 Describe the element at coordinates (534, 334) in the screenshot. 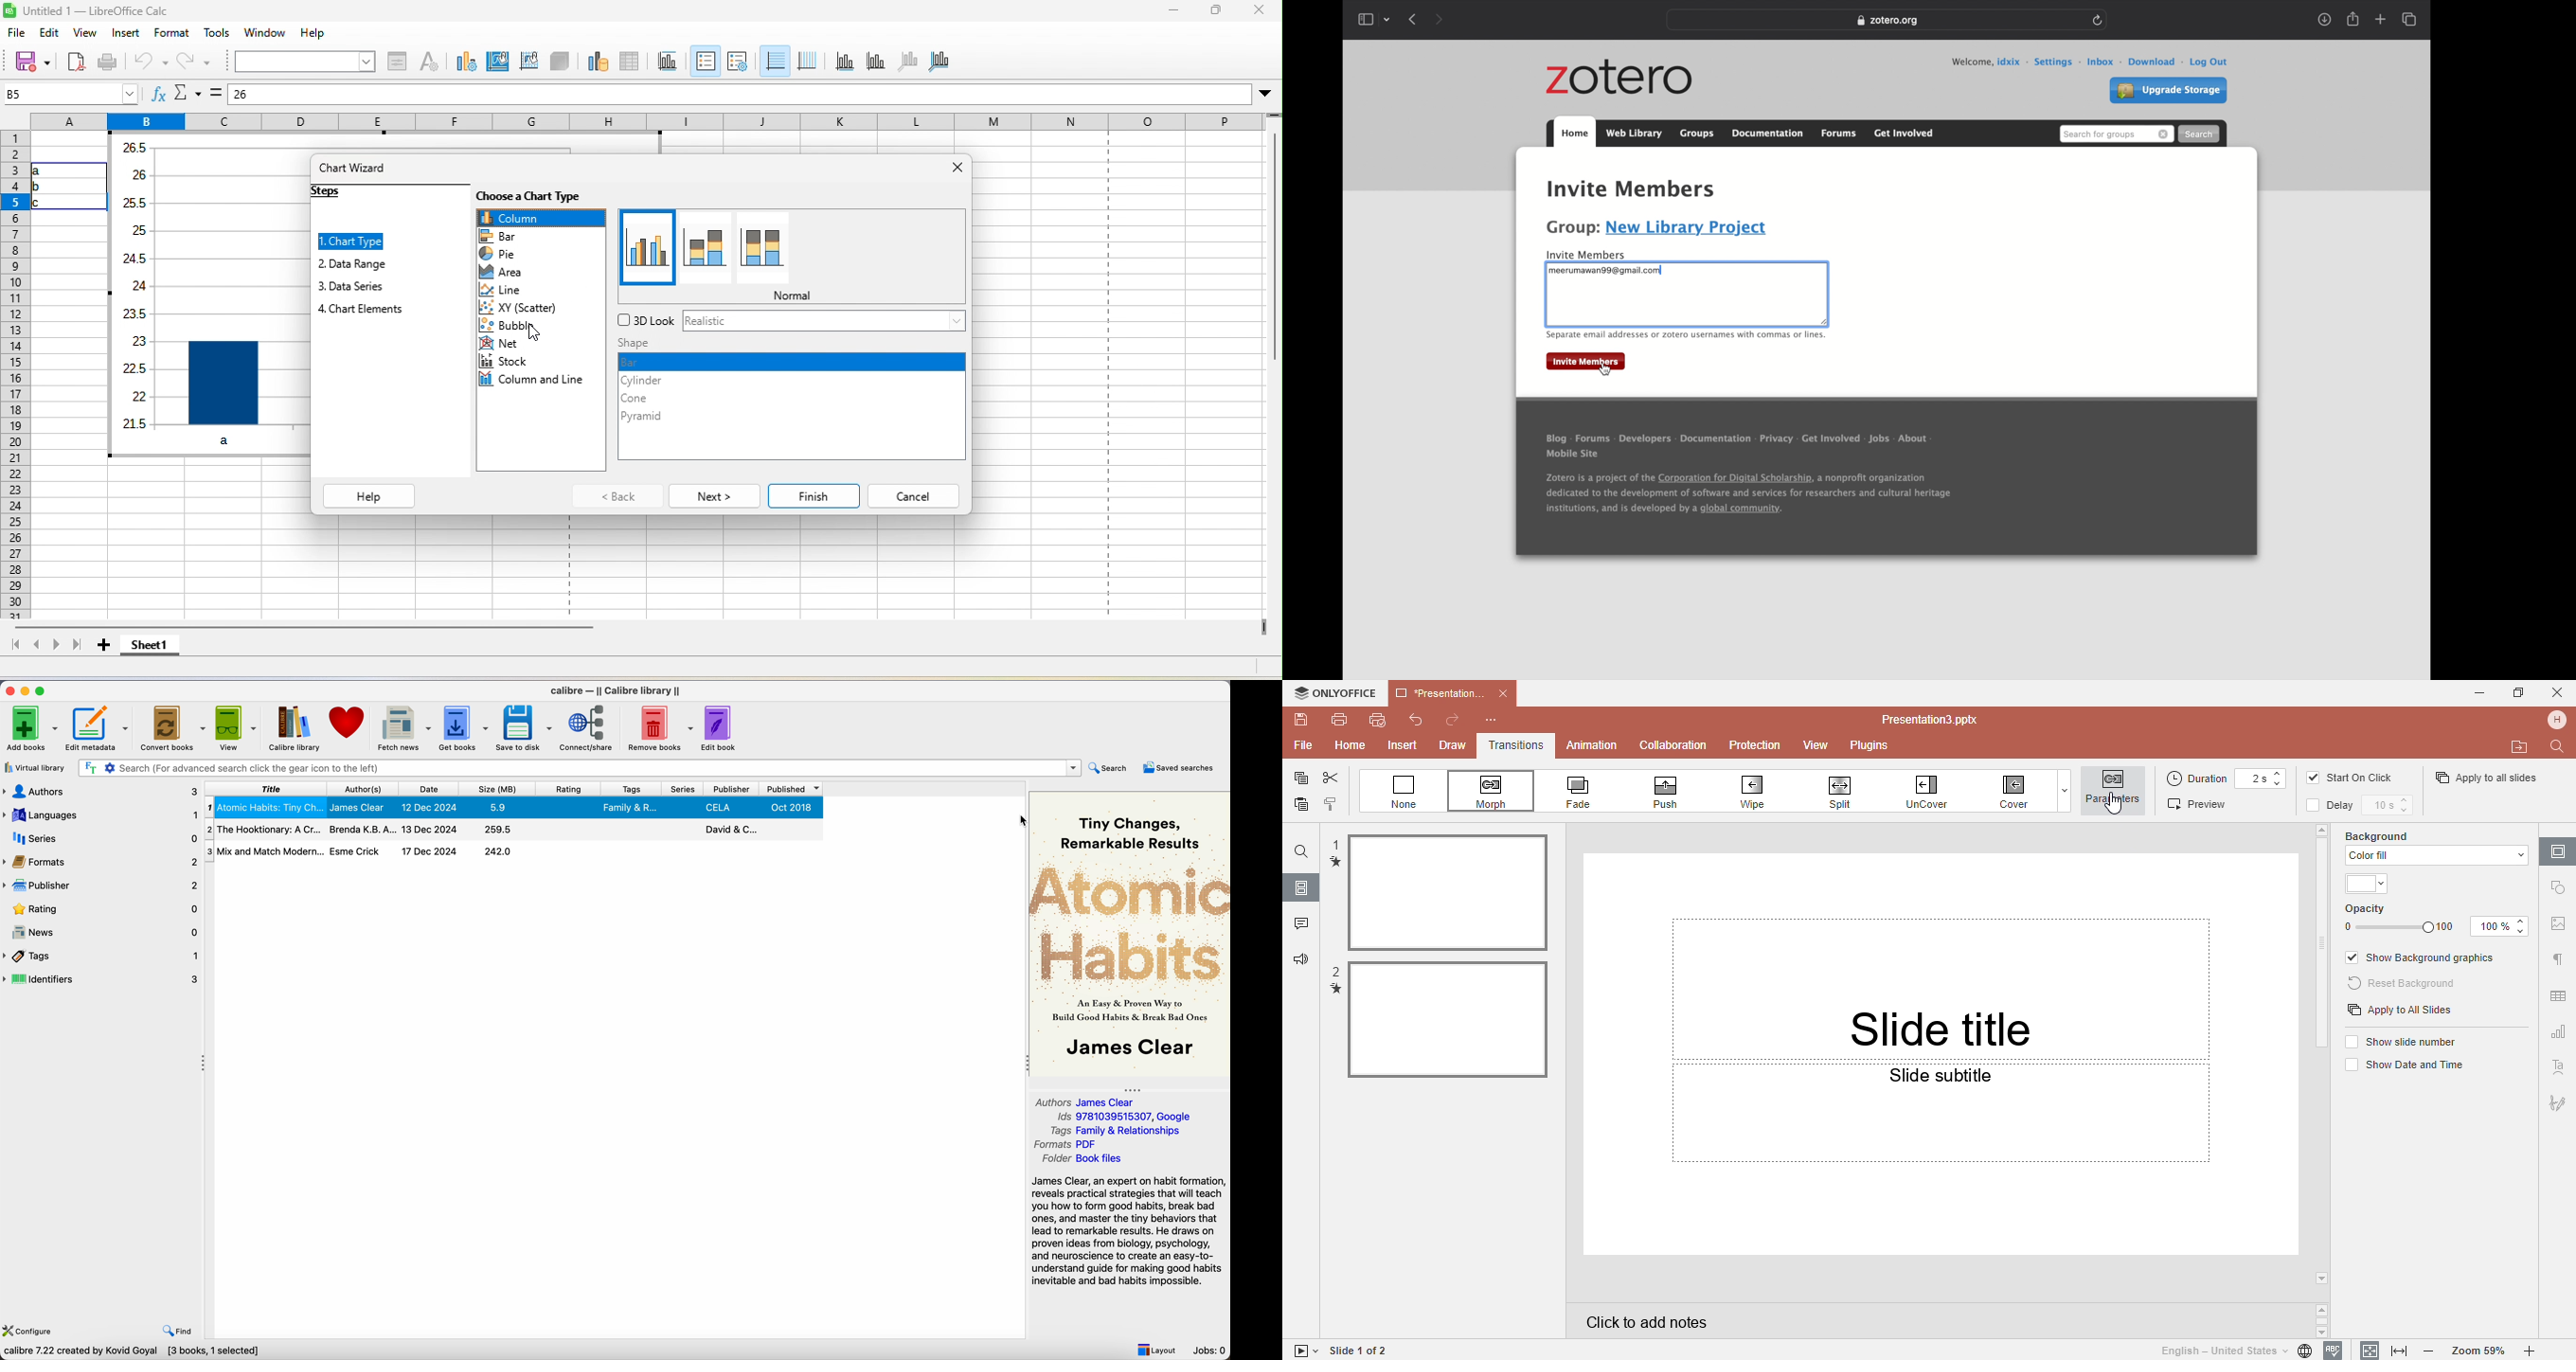

I see `cursor movement` at that location.